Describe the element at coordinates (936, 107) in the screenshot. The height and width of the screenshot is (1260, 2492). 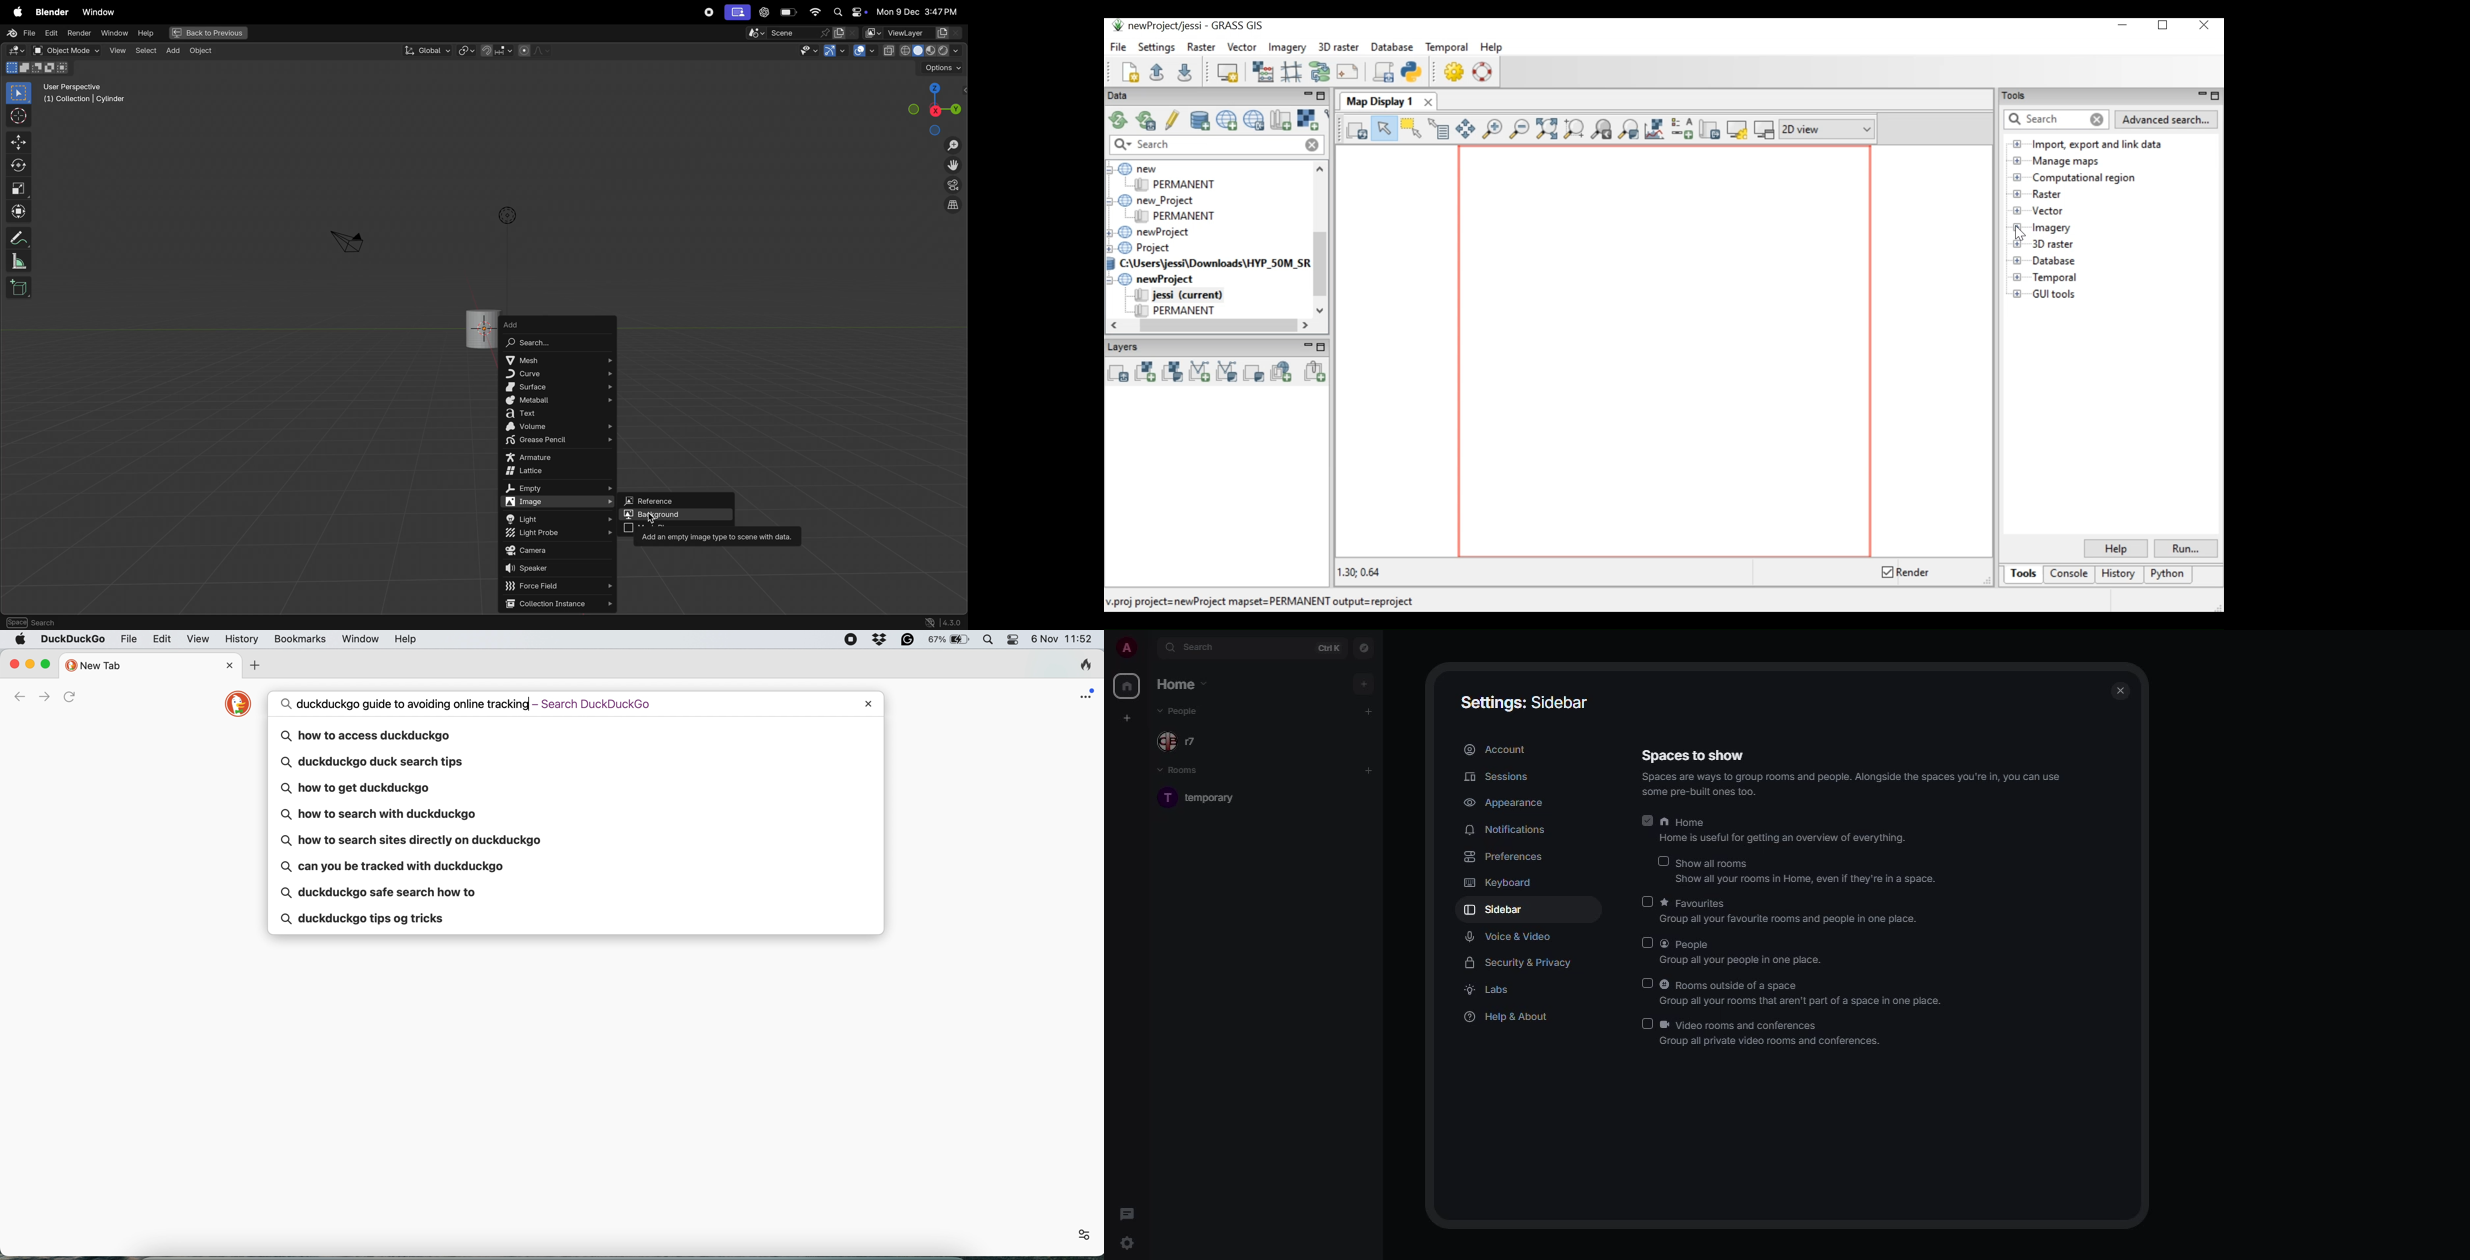
I see `view point` at that location.